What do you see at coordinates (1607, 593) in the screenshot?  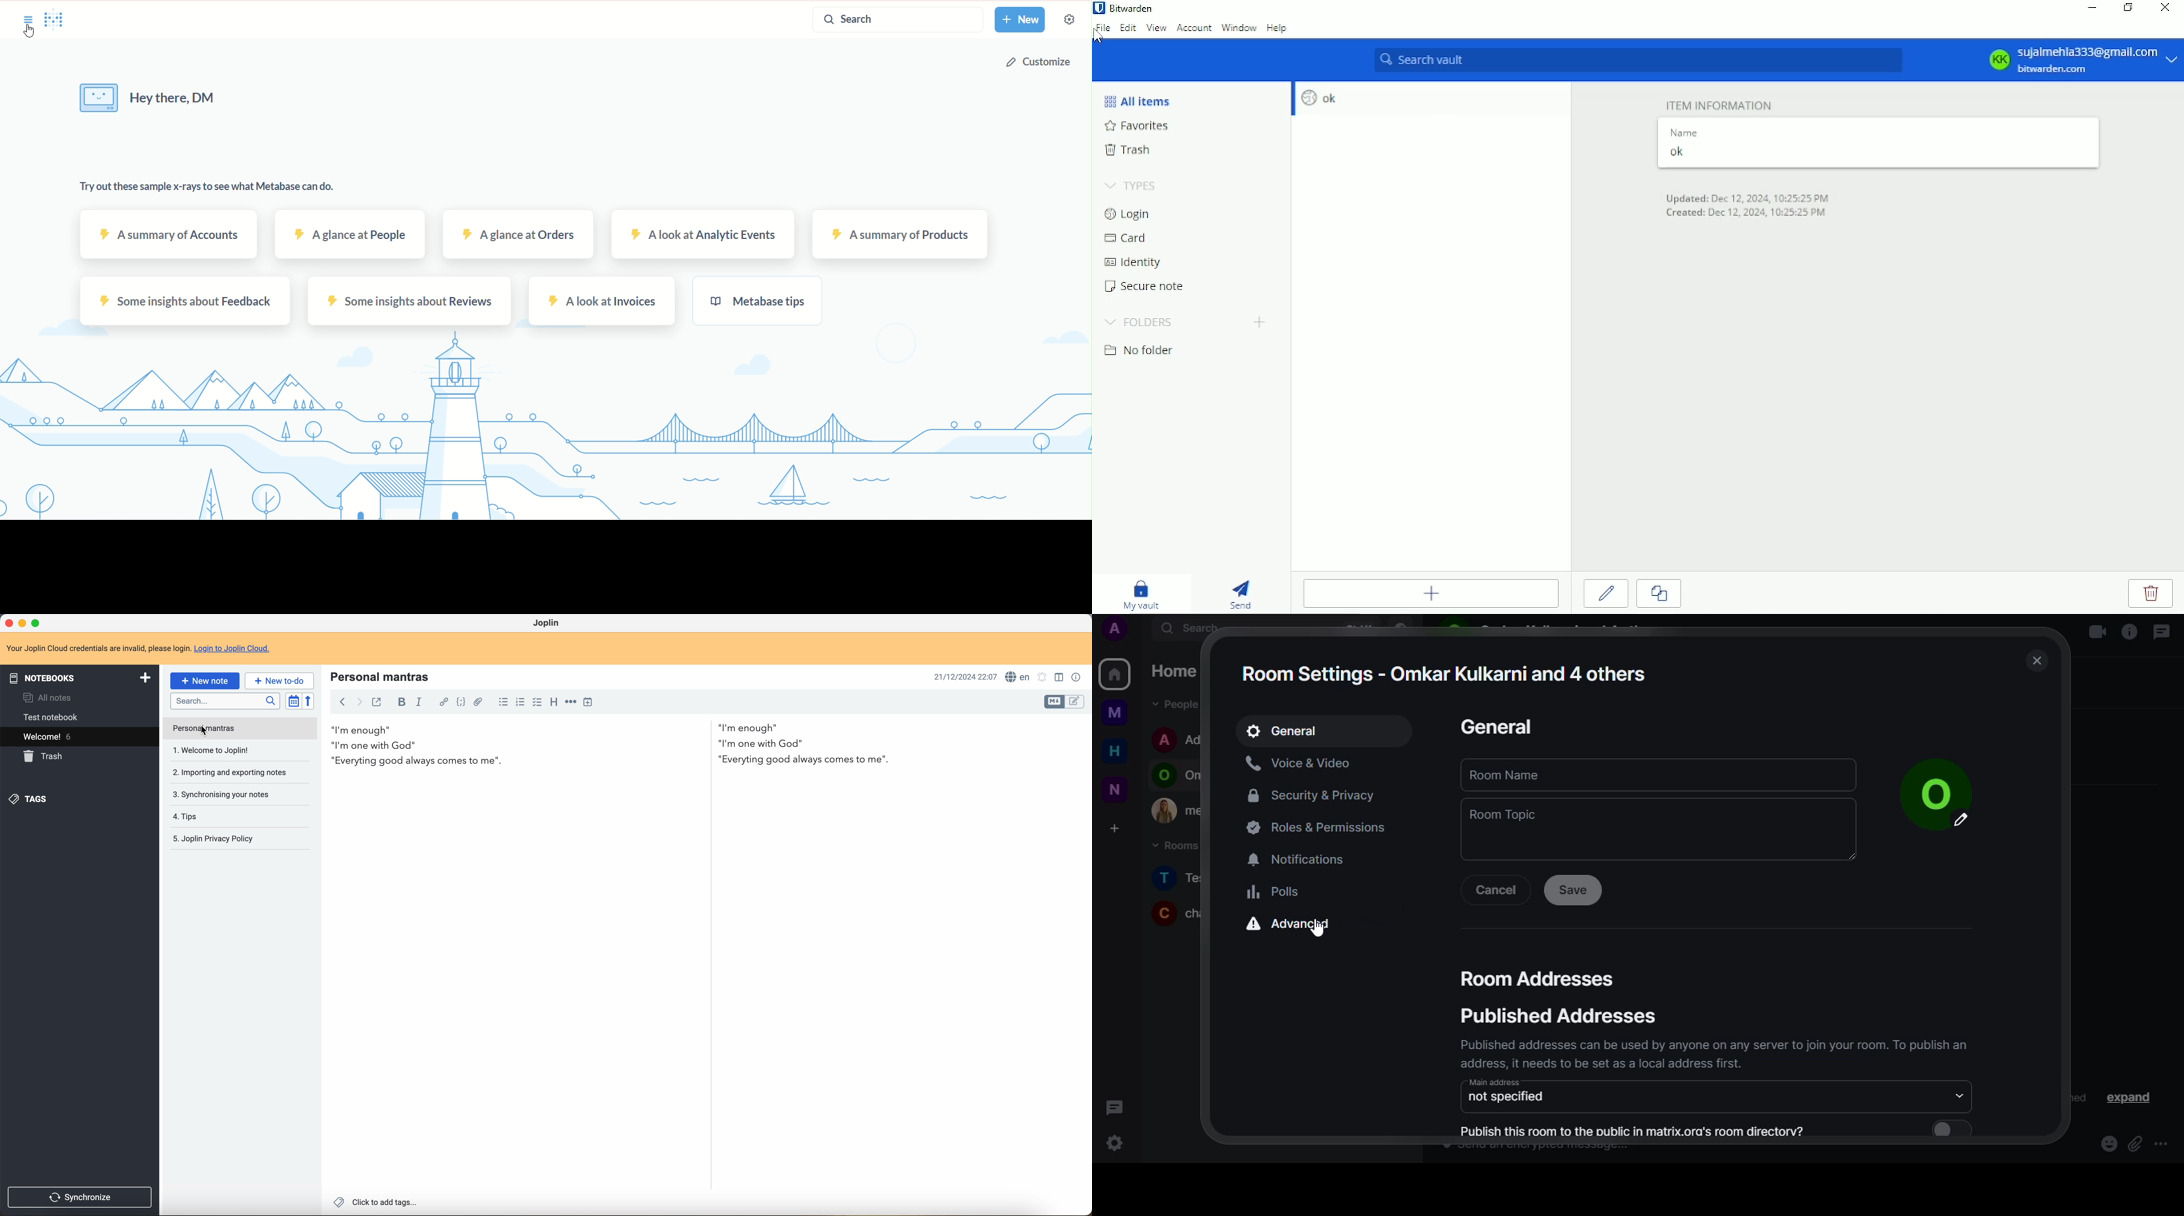 I see `Edit` at bounding box center [1607, 593].